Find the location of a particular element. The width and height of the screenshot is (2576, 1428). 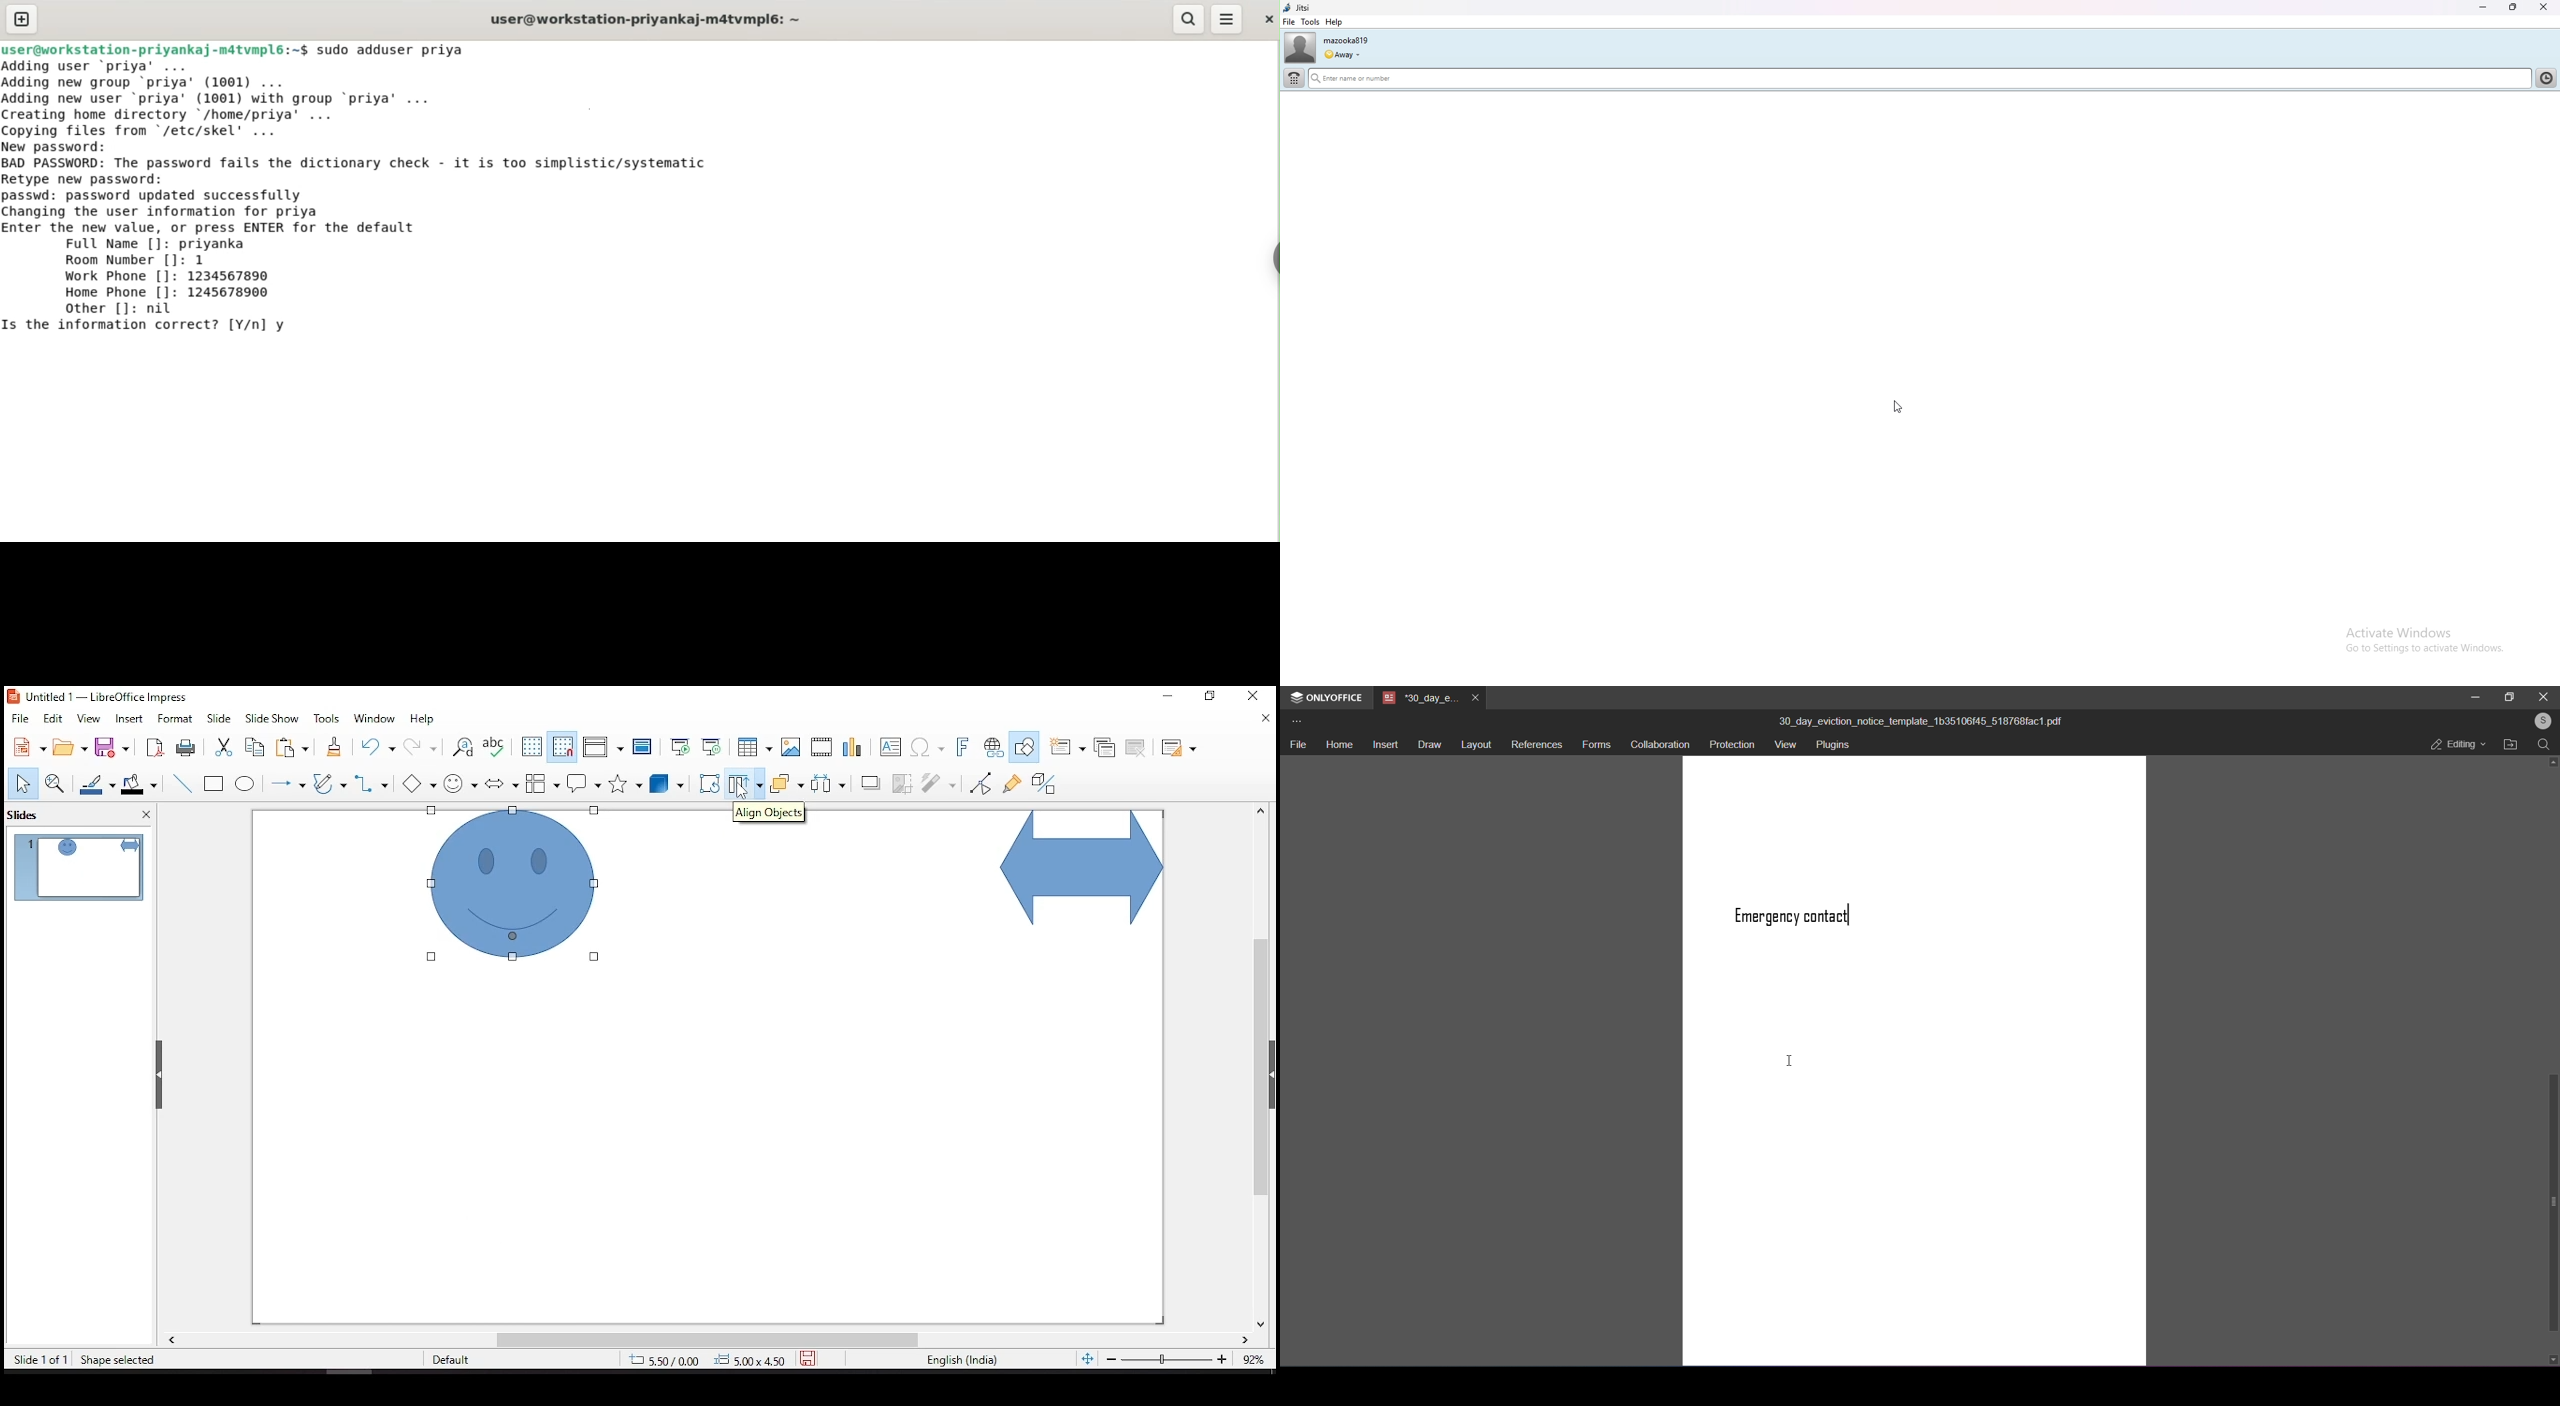

search is located at coordinates (1187, 19).